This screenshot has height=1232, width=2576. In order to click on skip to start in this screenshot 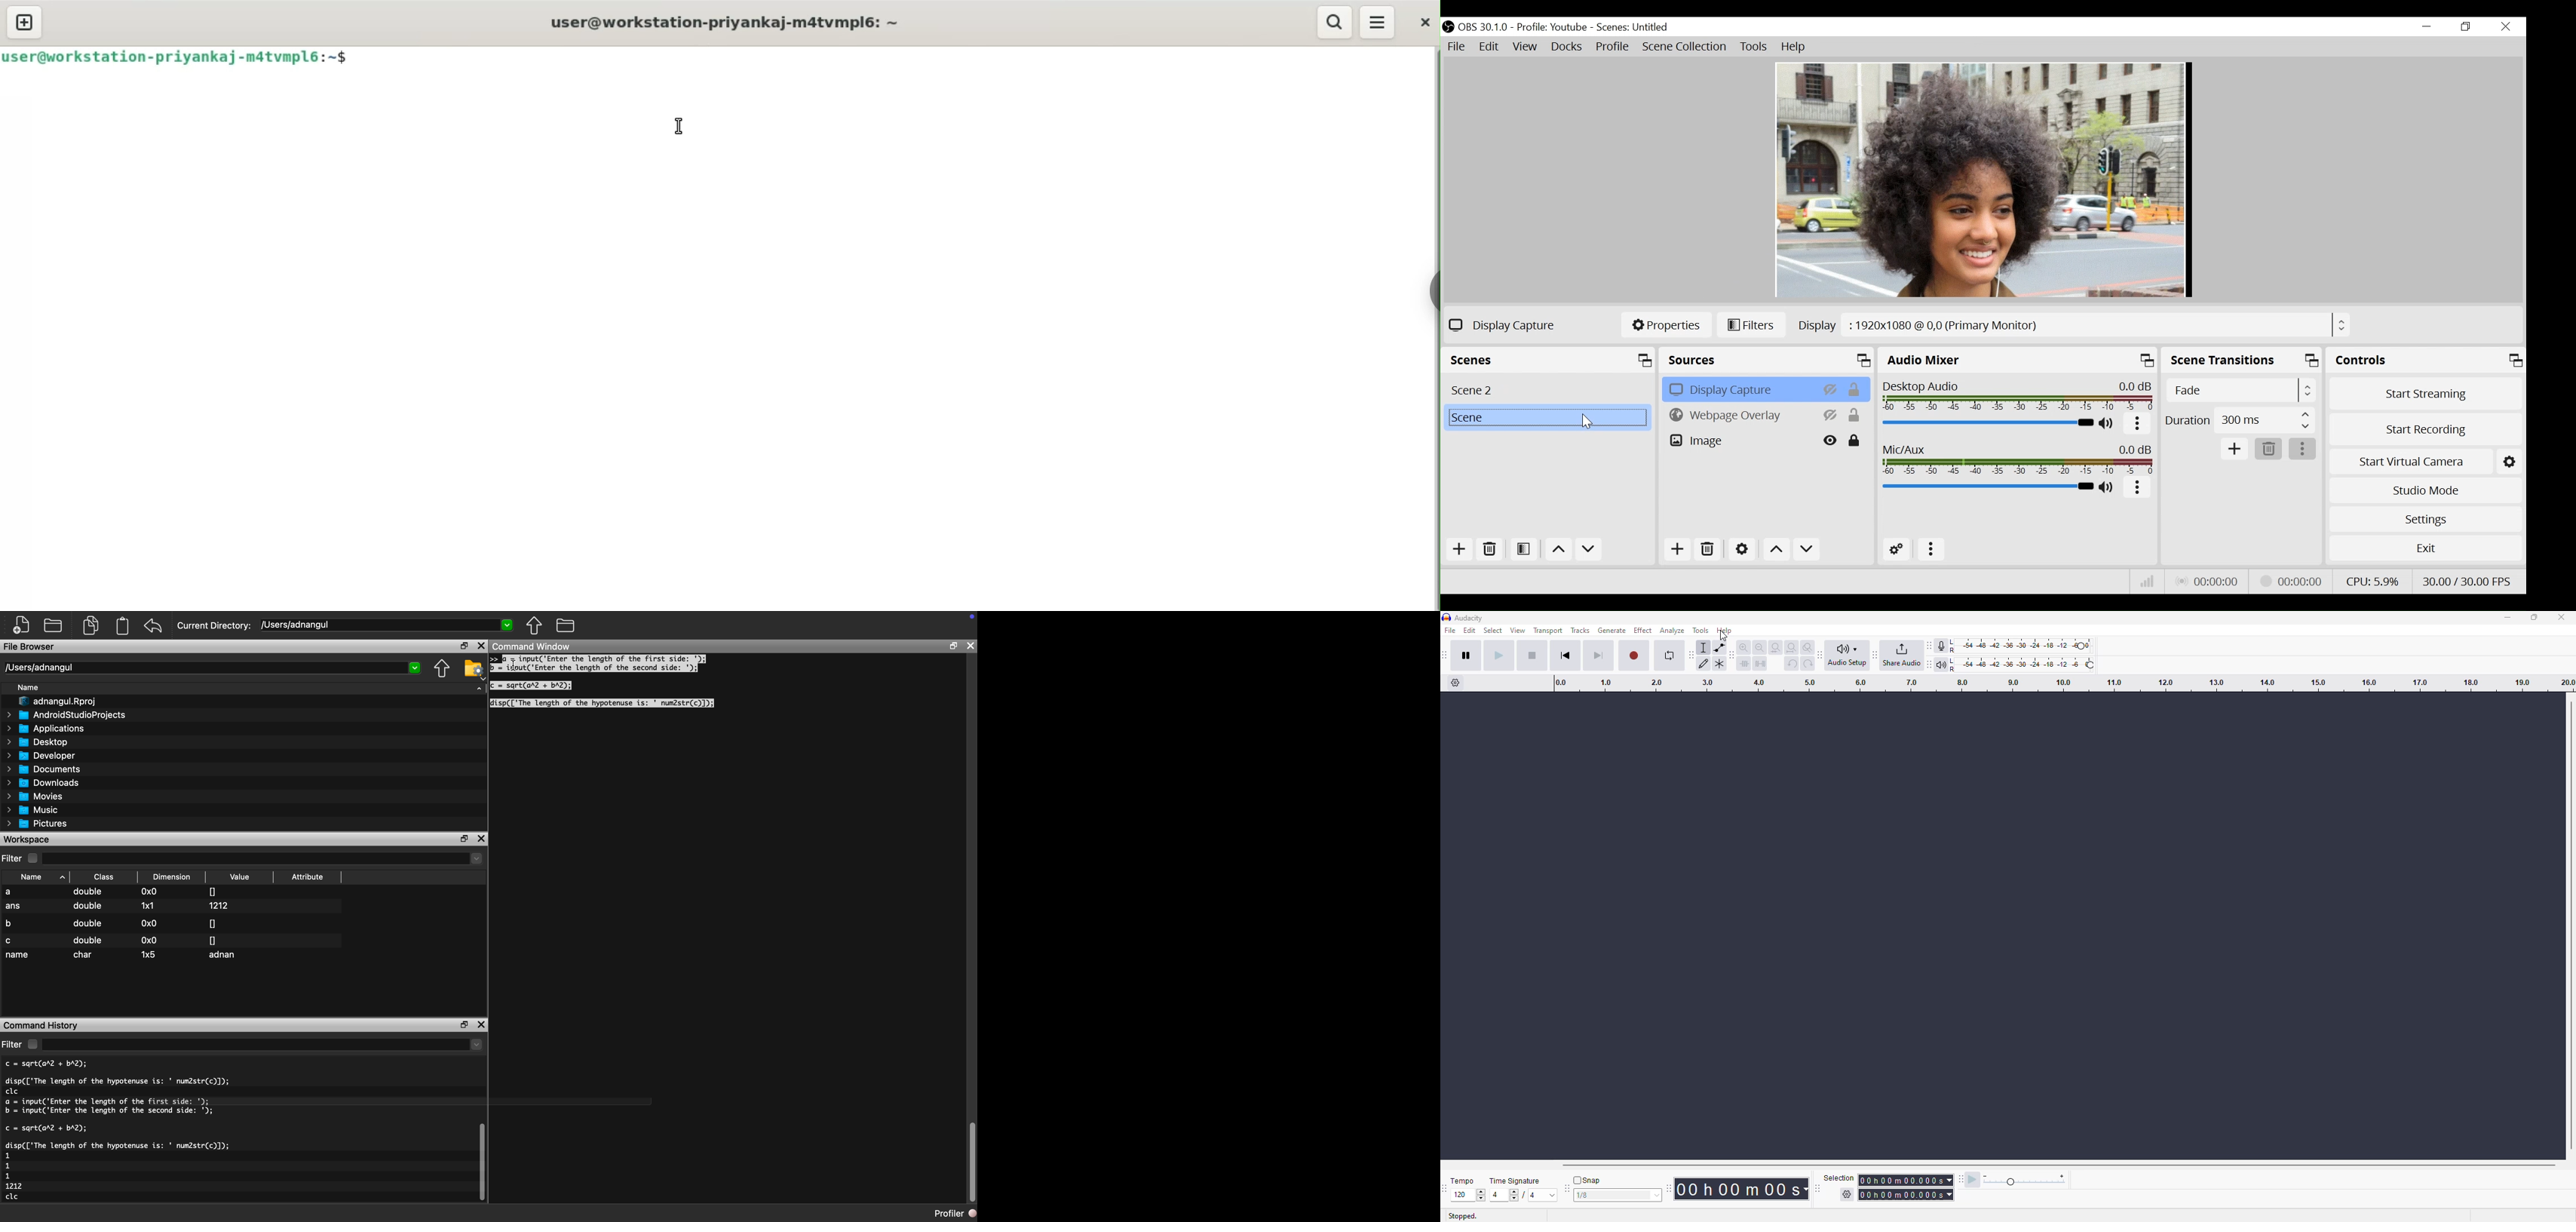, I will do `click(1572, 657)`.